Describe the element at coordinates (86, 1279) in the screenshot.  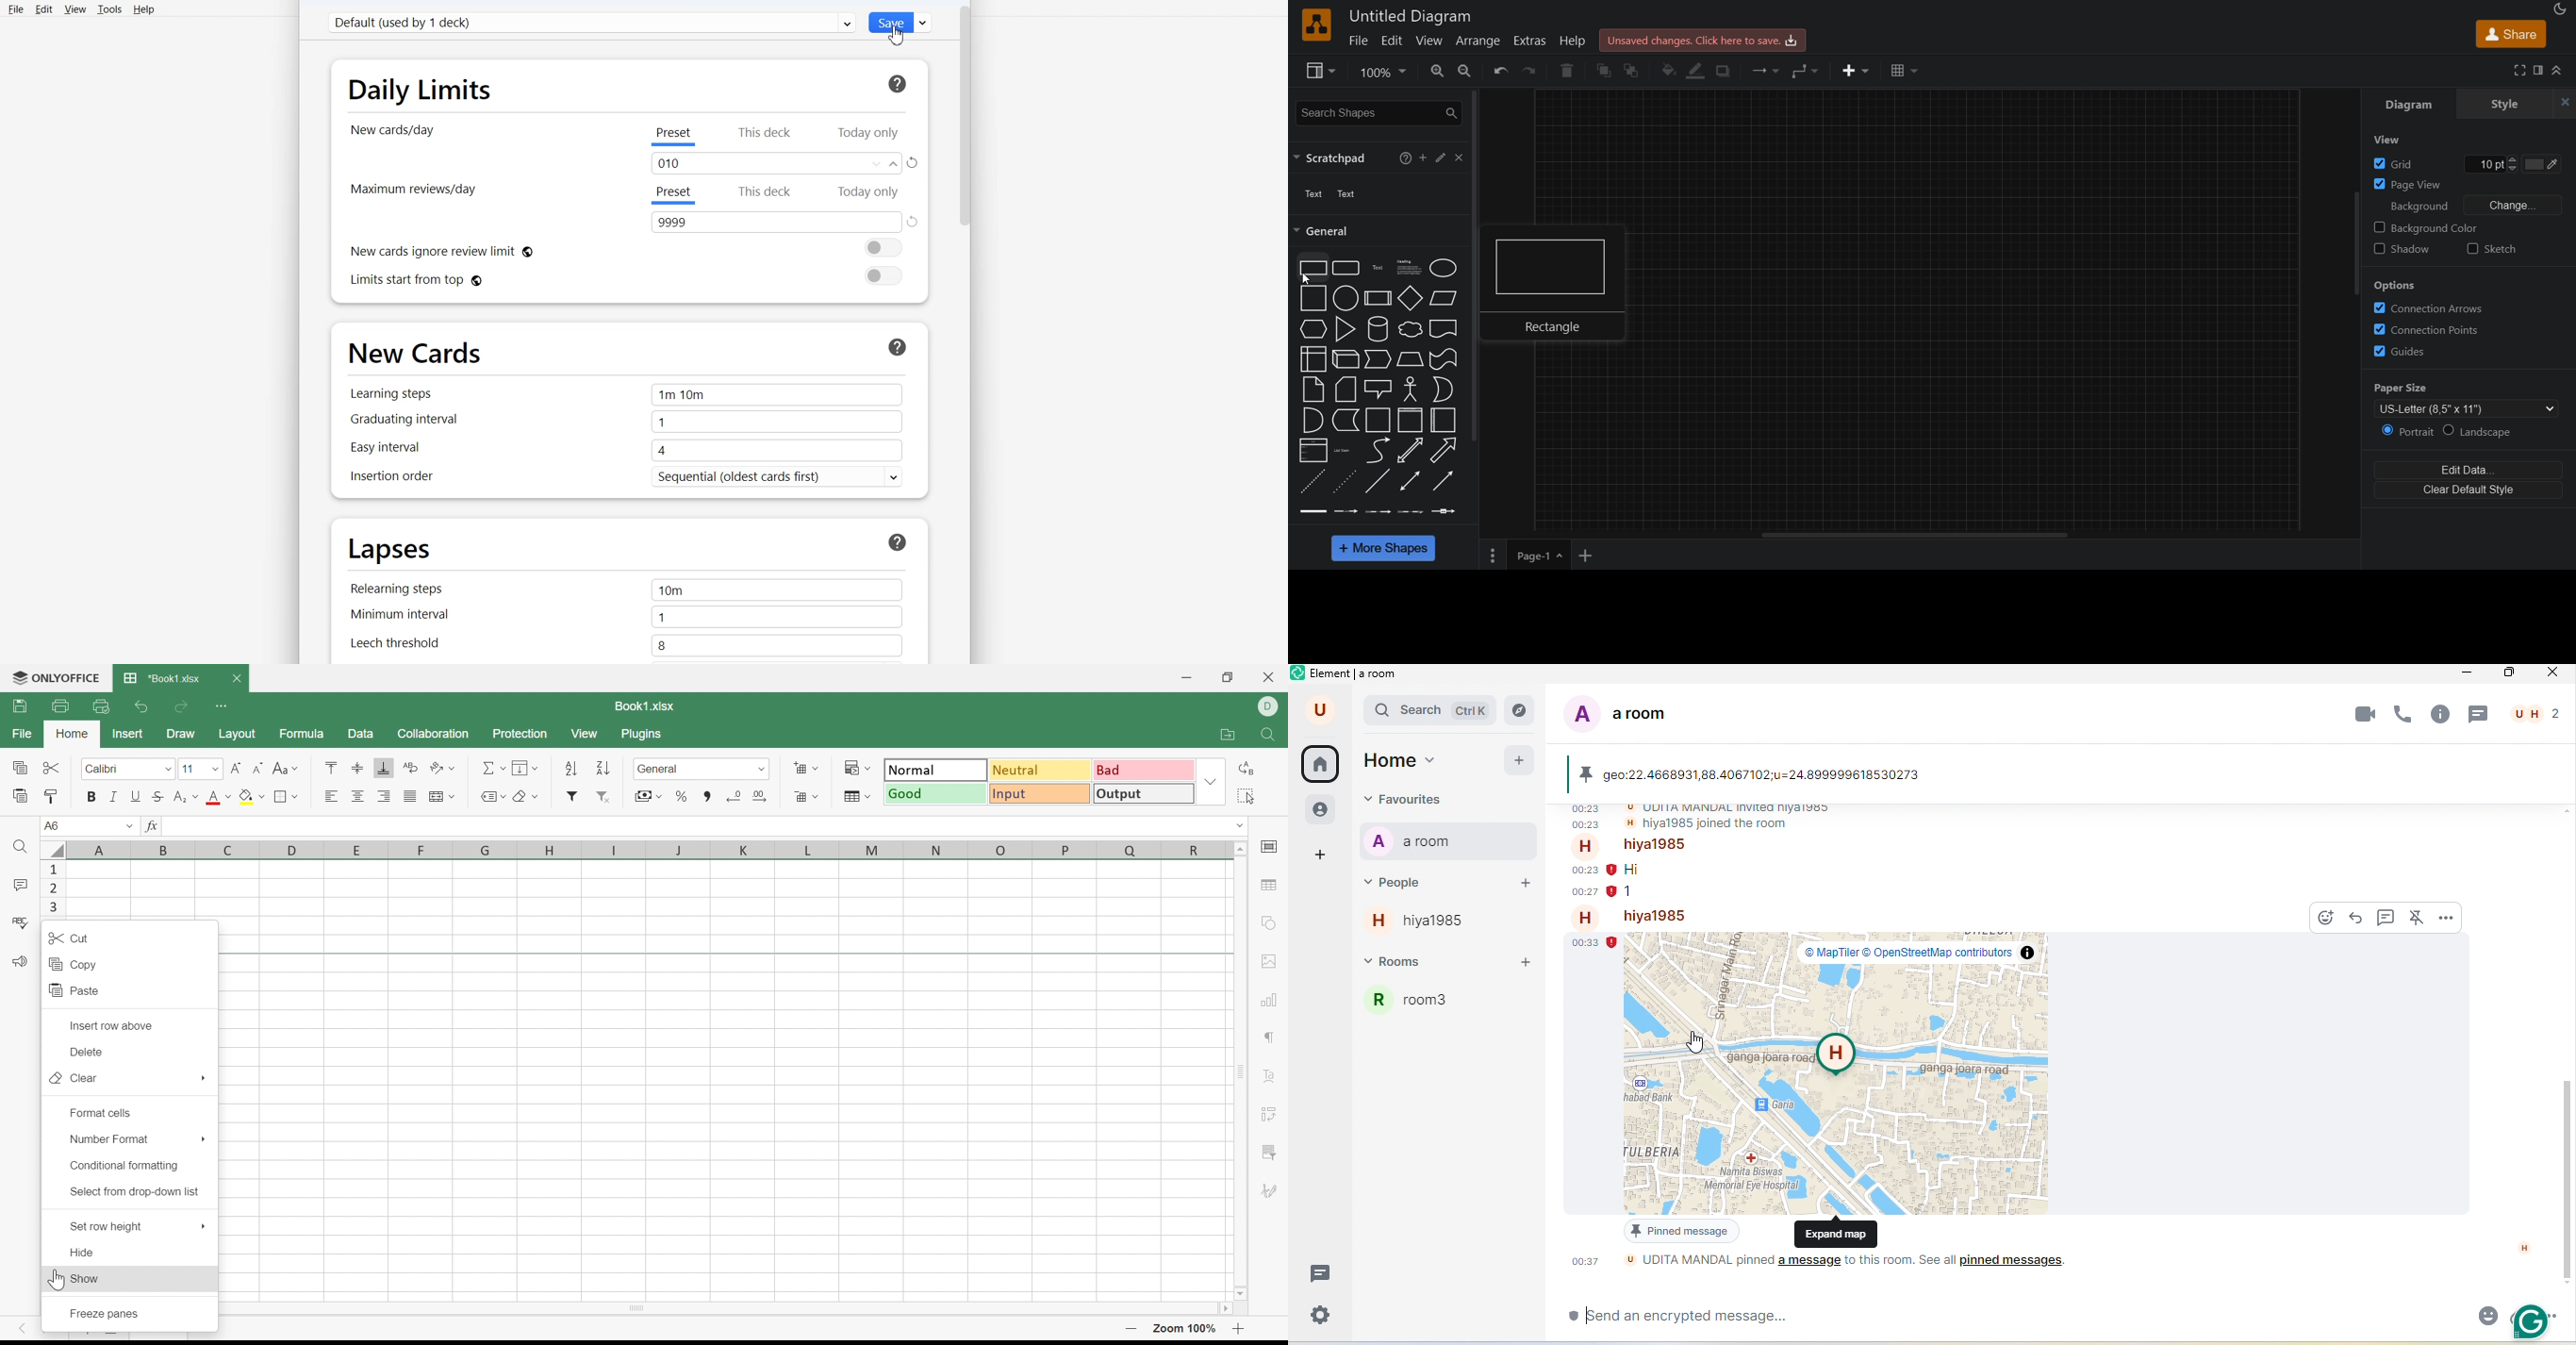
I see `Show` at that location.